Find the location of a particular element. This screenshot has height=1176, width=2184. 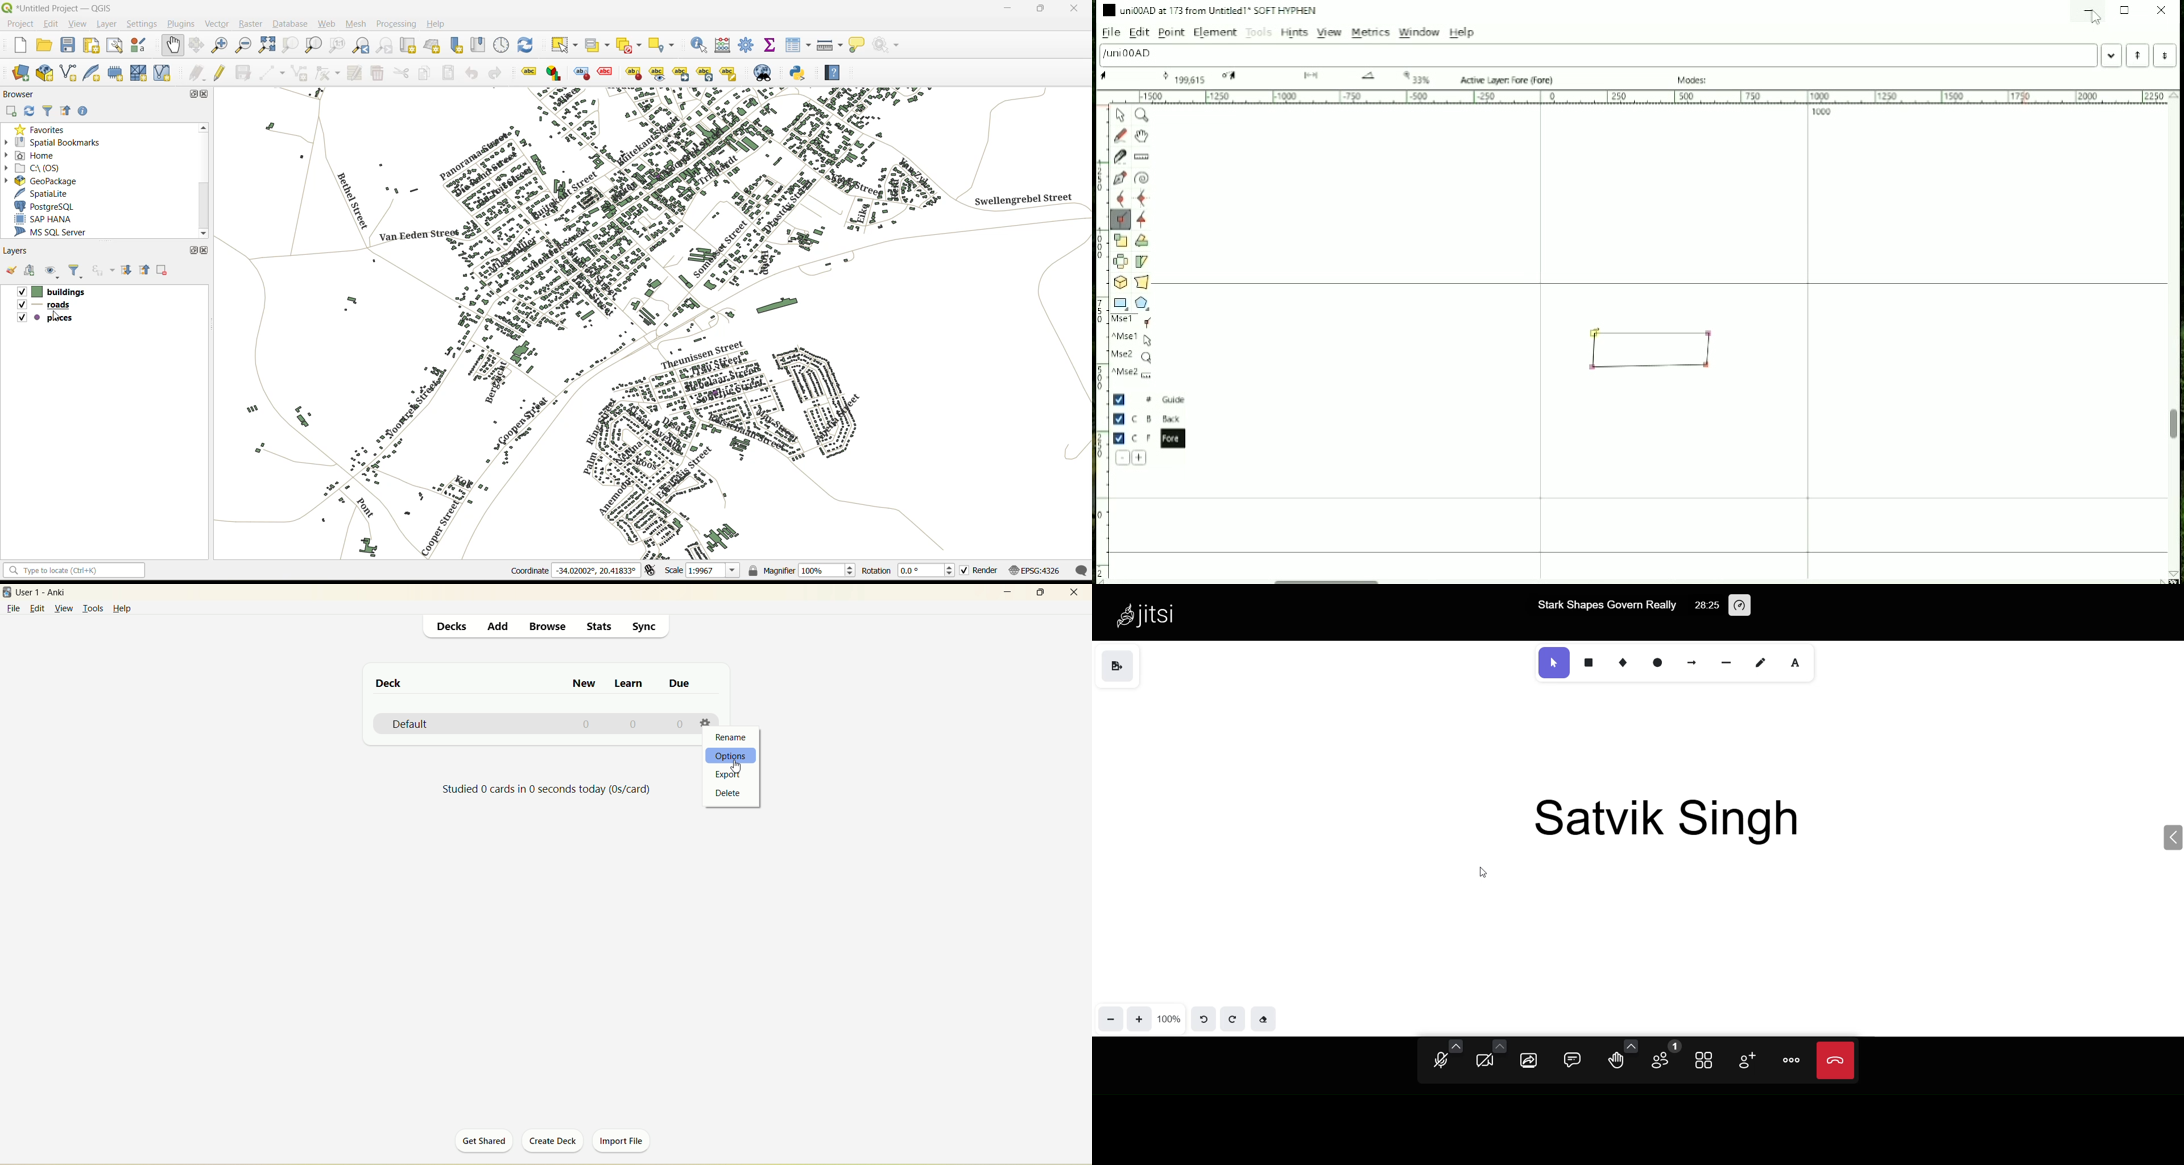

Horizontal scrollbar is located at coordinates (1332, 578).